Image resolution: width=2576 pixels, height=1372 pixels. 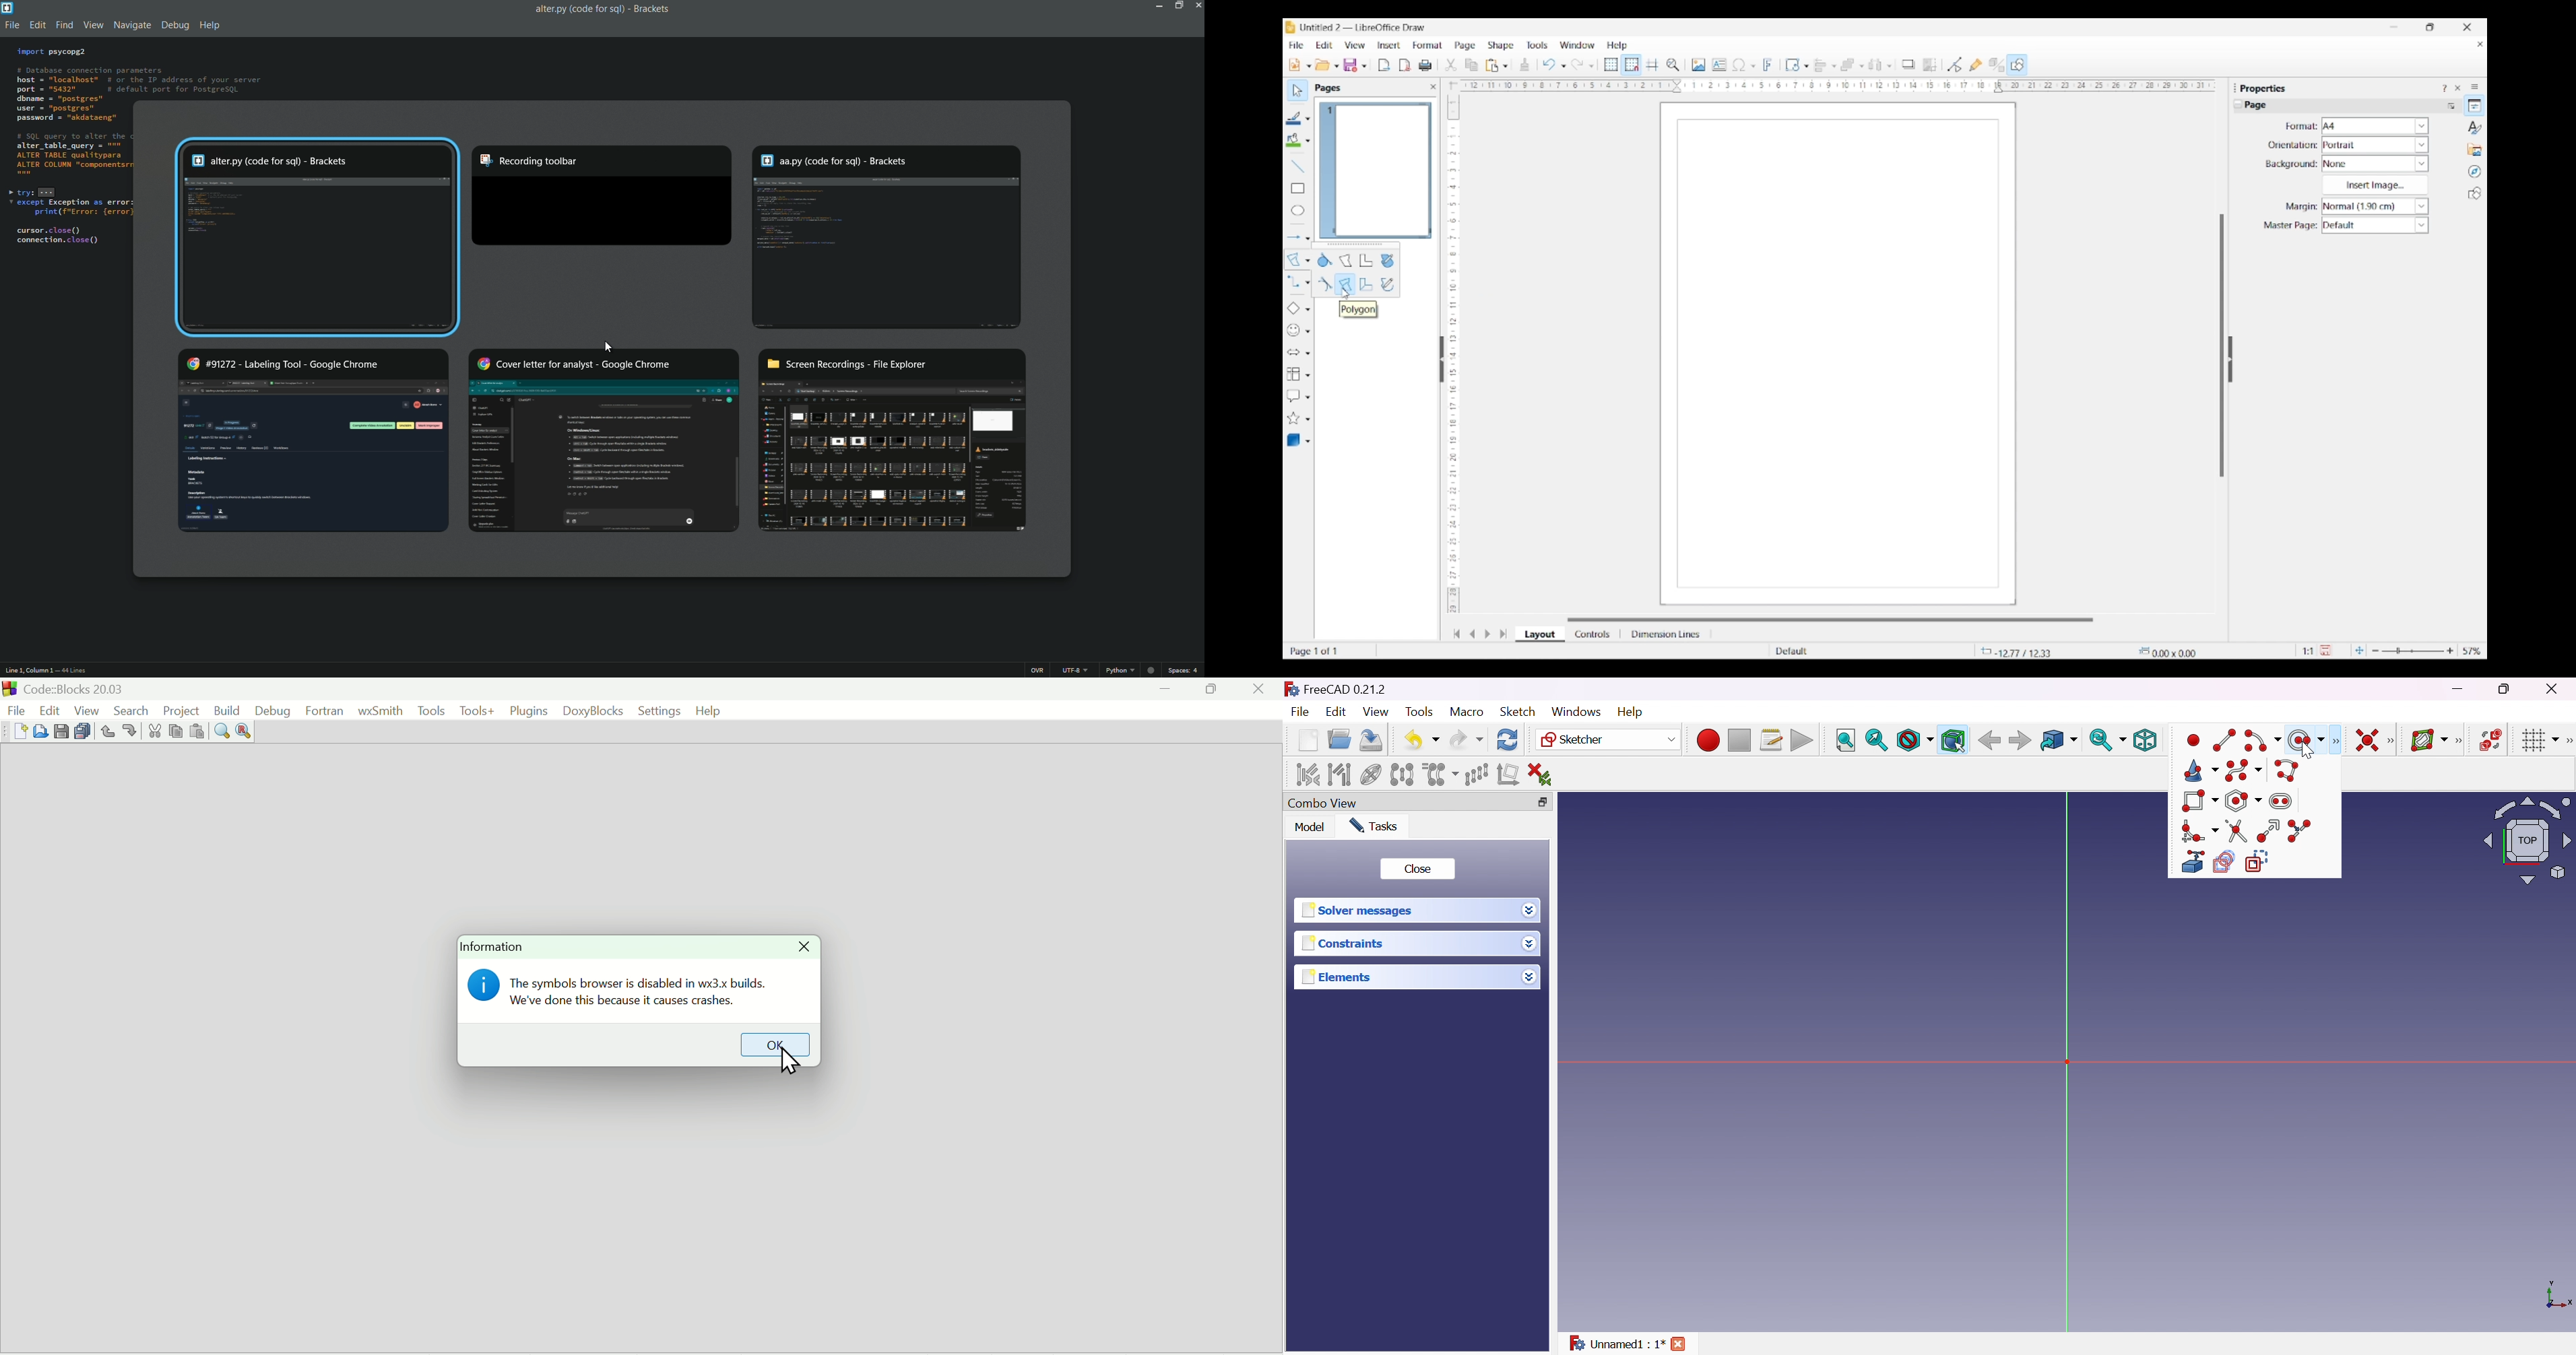 I want to click on Polygon(45 degree), filled, so click(x=1367, y=260).